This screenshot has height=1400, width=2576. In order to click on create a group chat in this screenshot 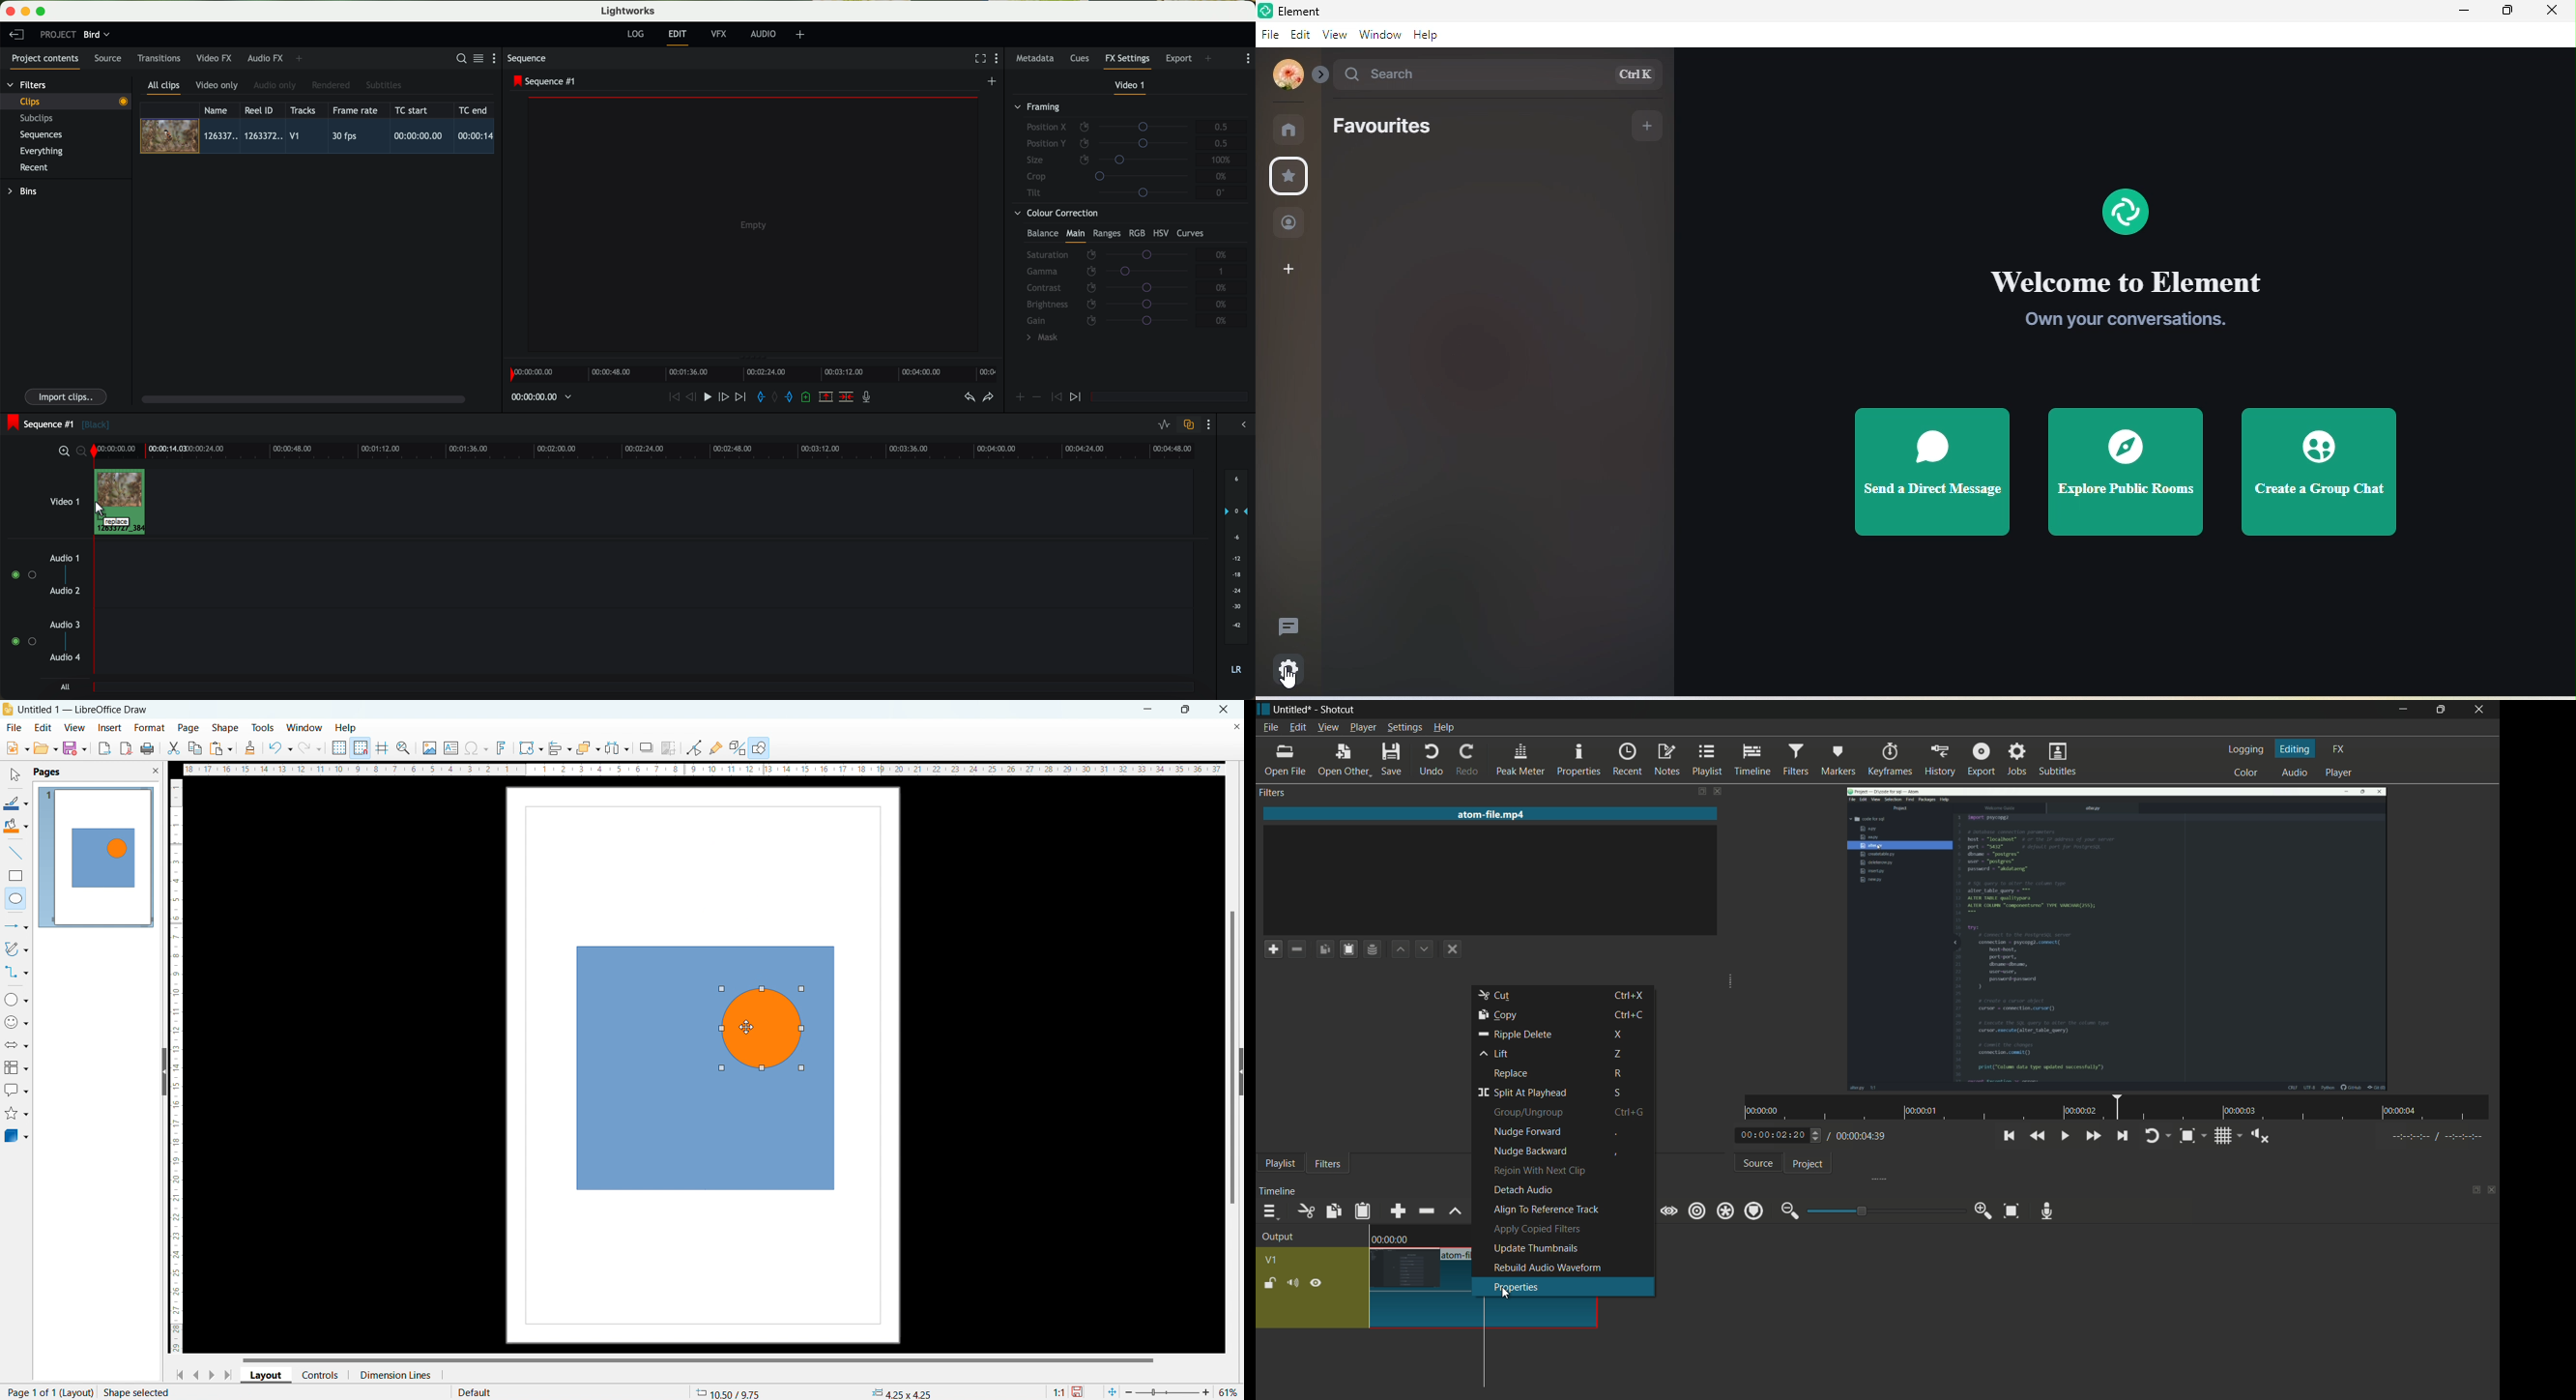, I will do `click(2321, 471)`.